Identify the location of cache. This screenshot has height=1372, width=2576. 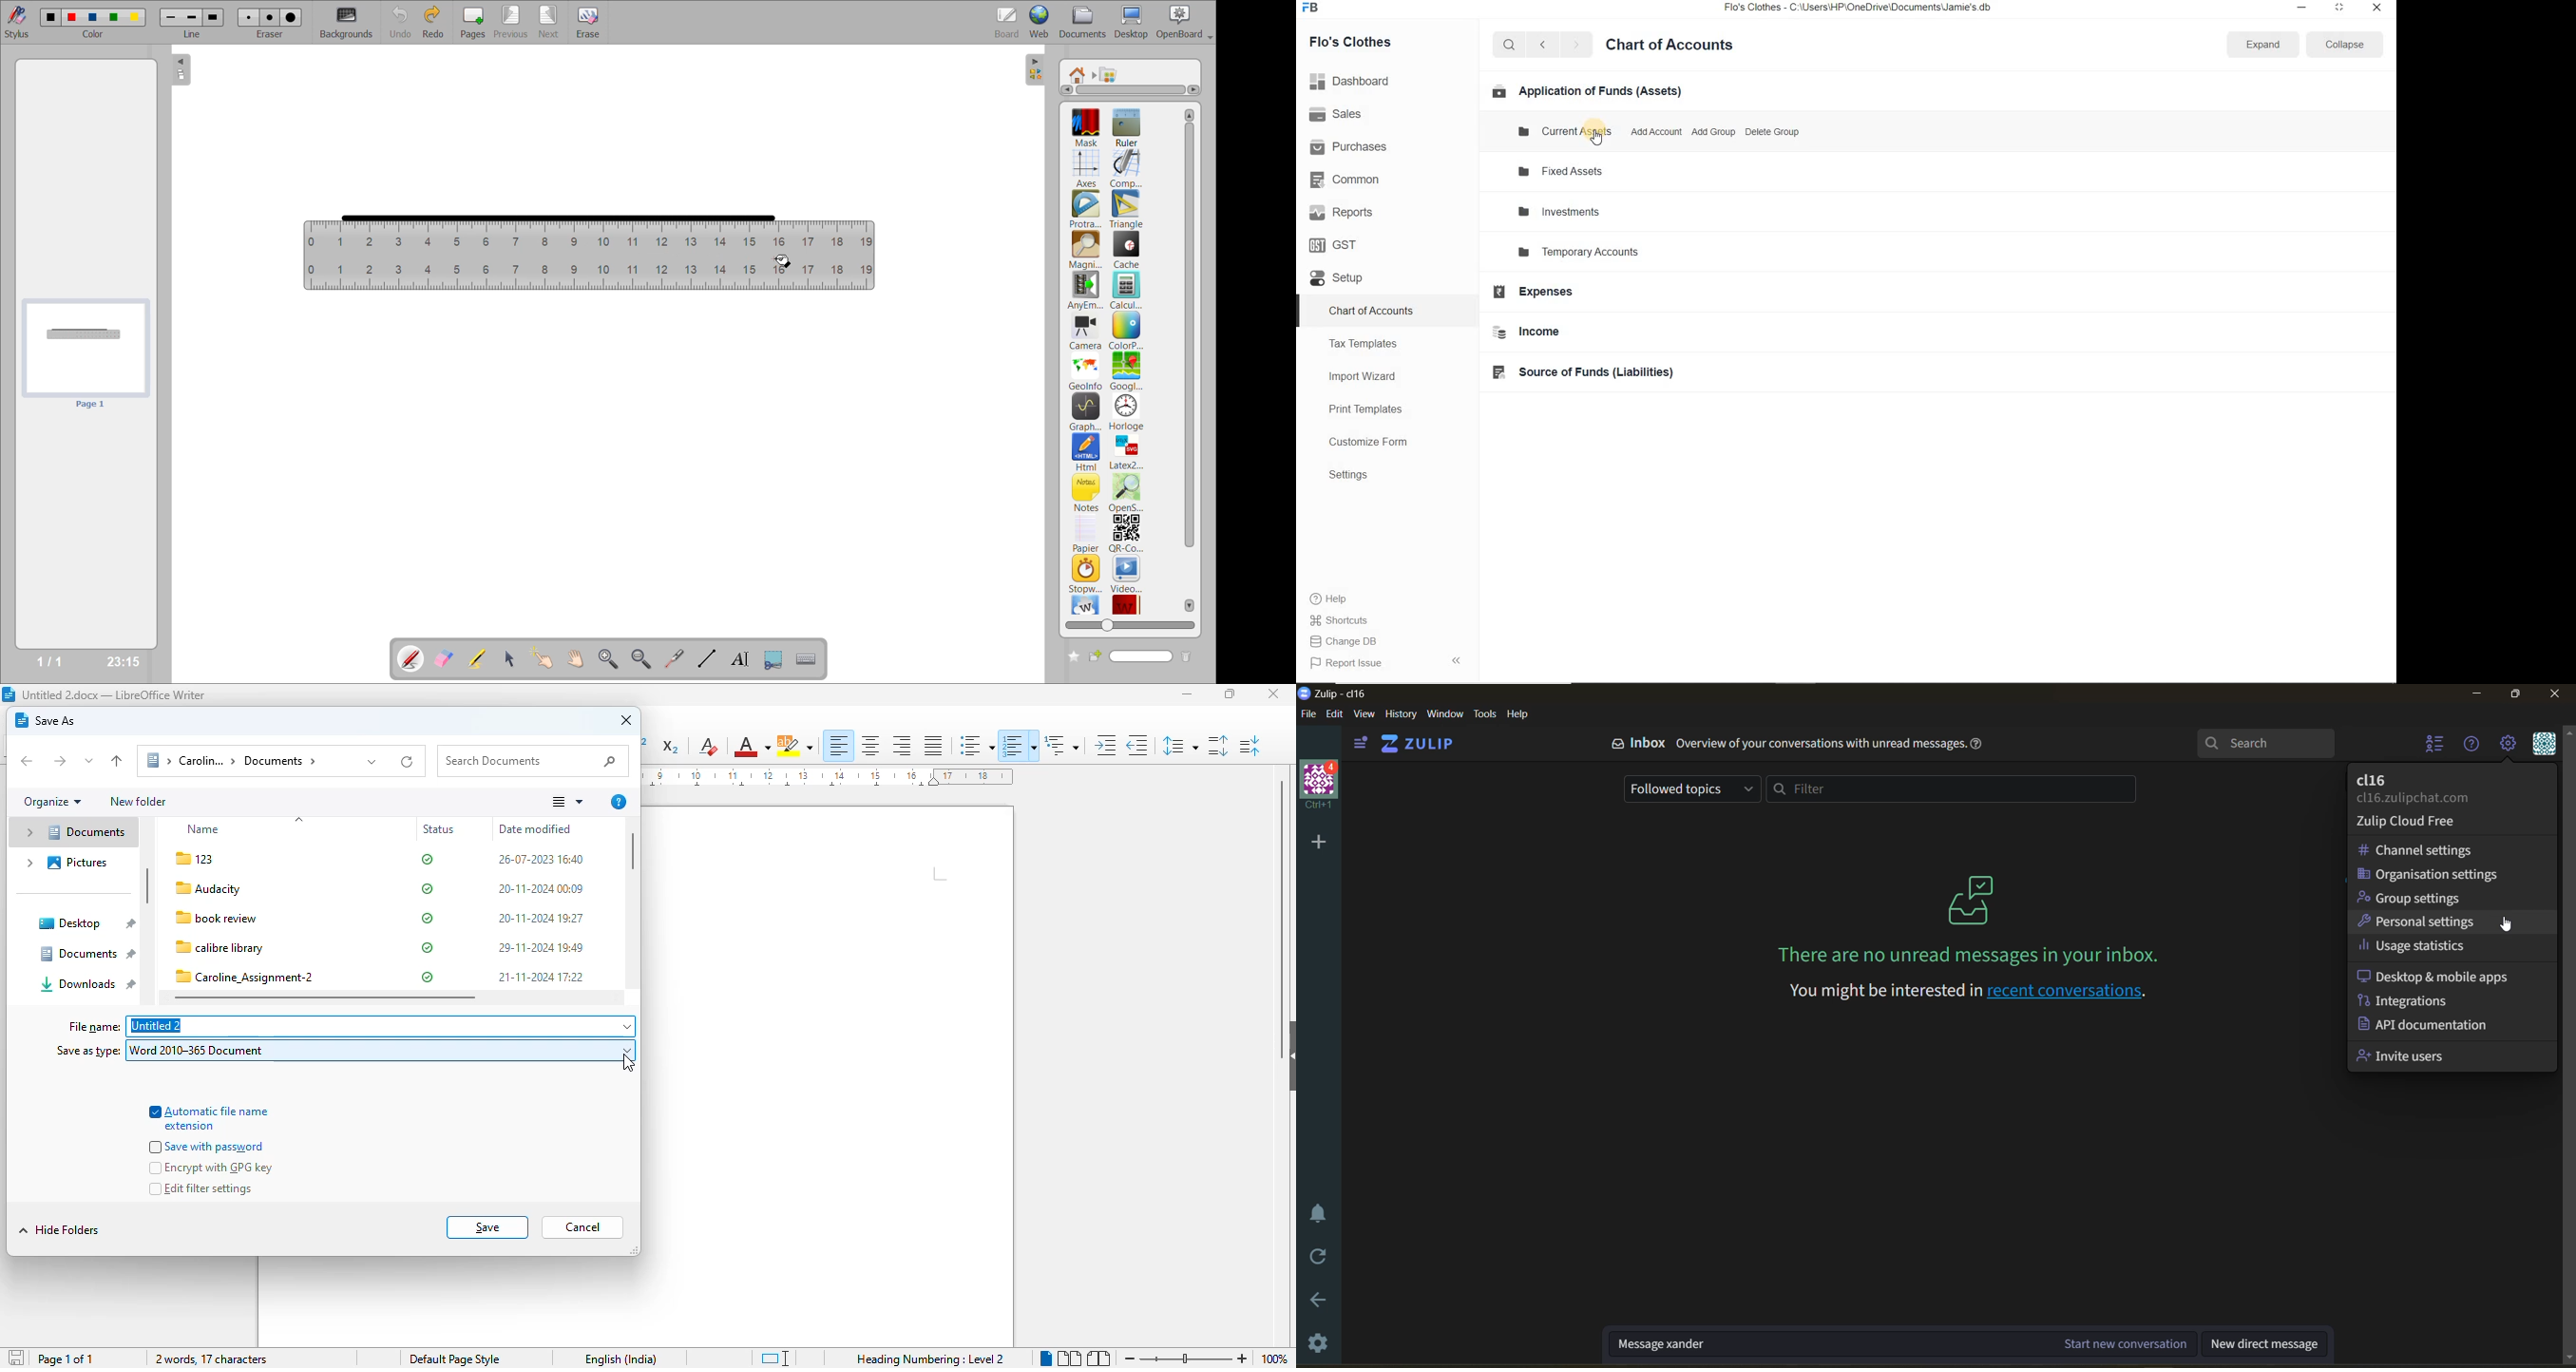
(1127, 250).